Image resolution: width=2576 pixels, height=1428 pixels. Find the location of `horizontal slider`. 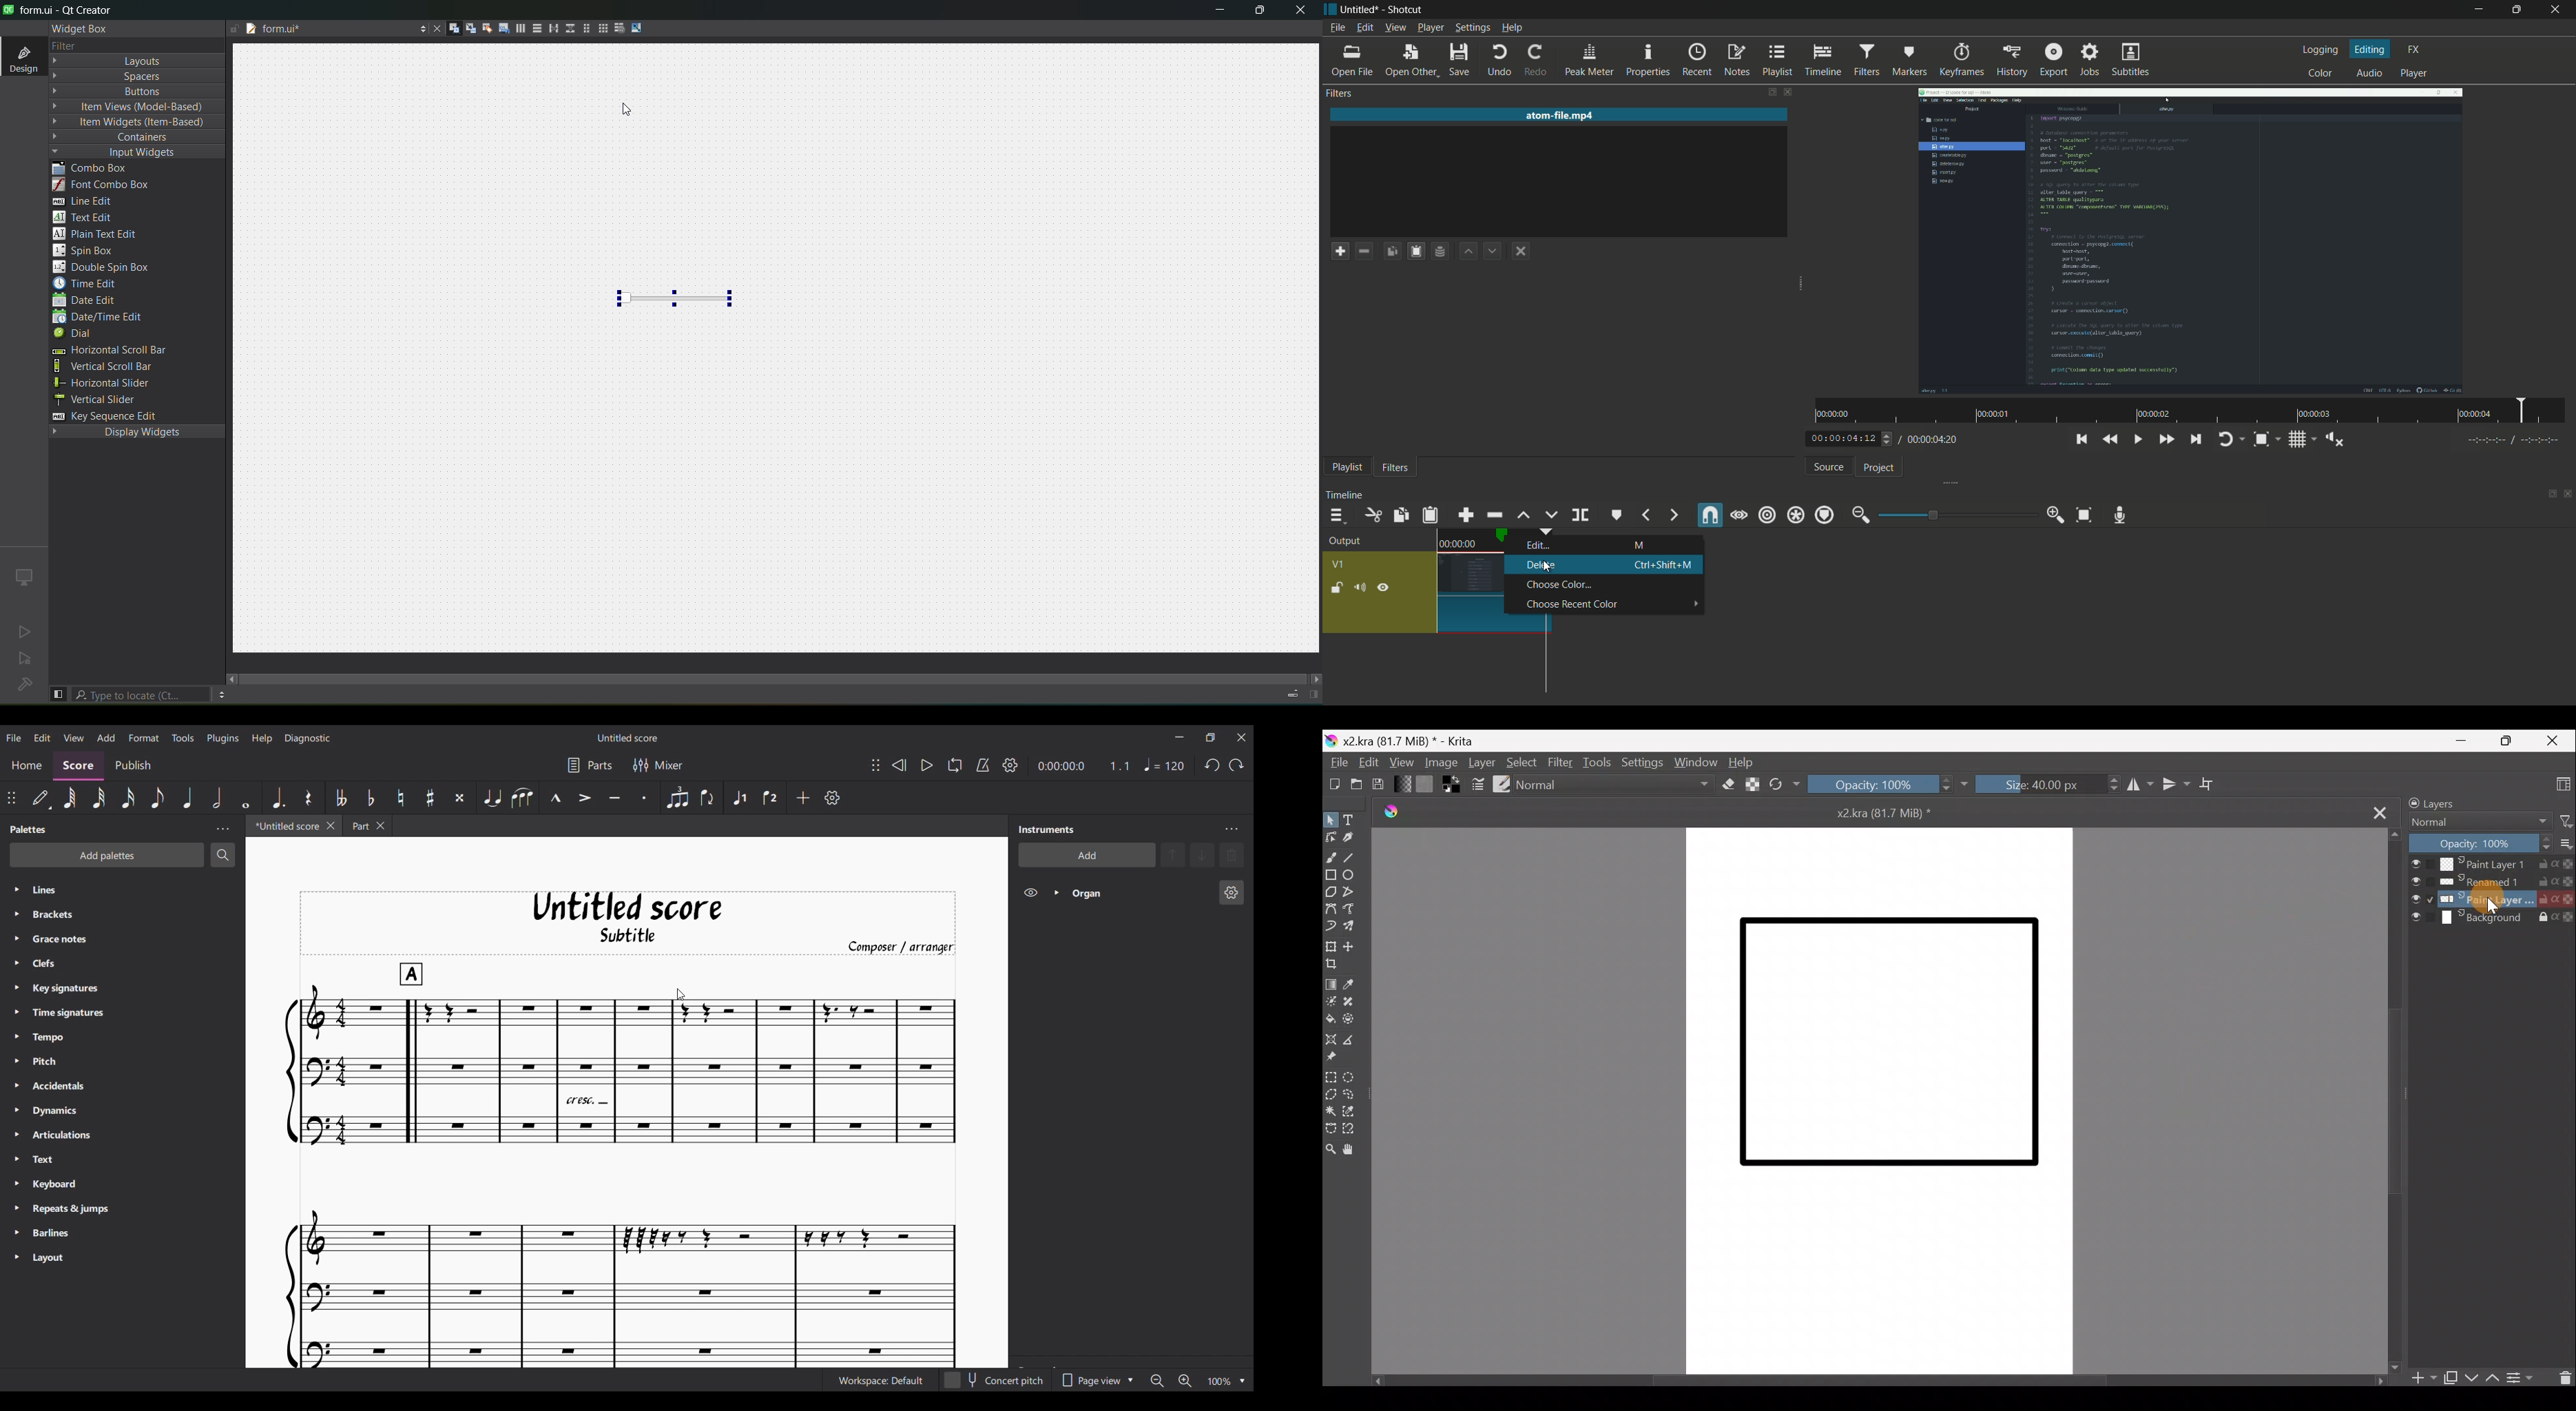

horizontal slider is located at coordinates (678, 298).